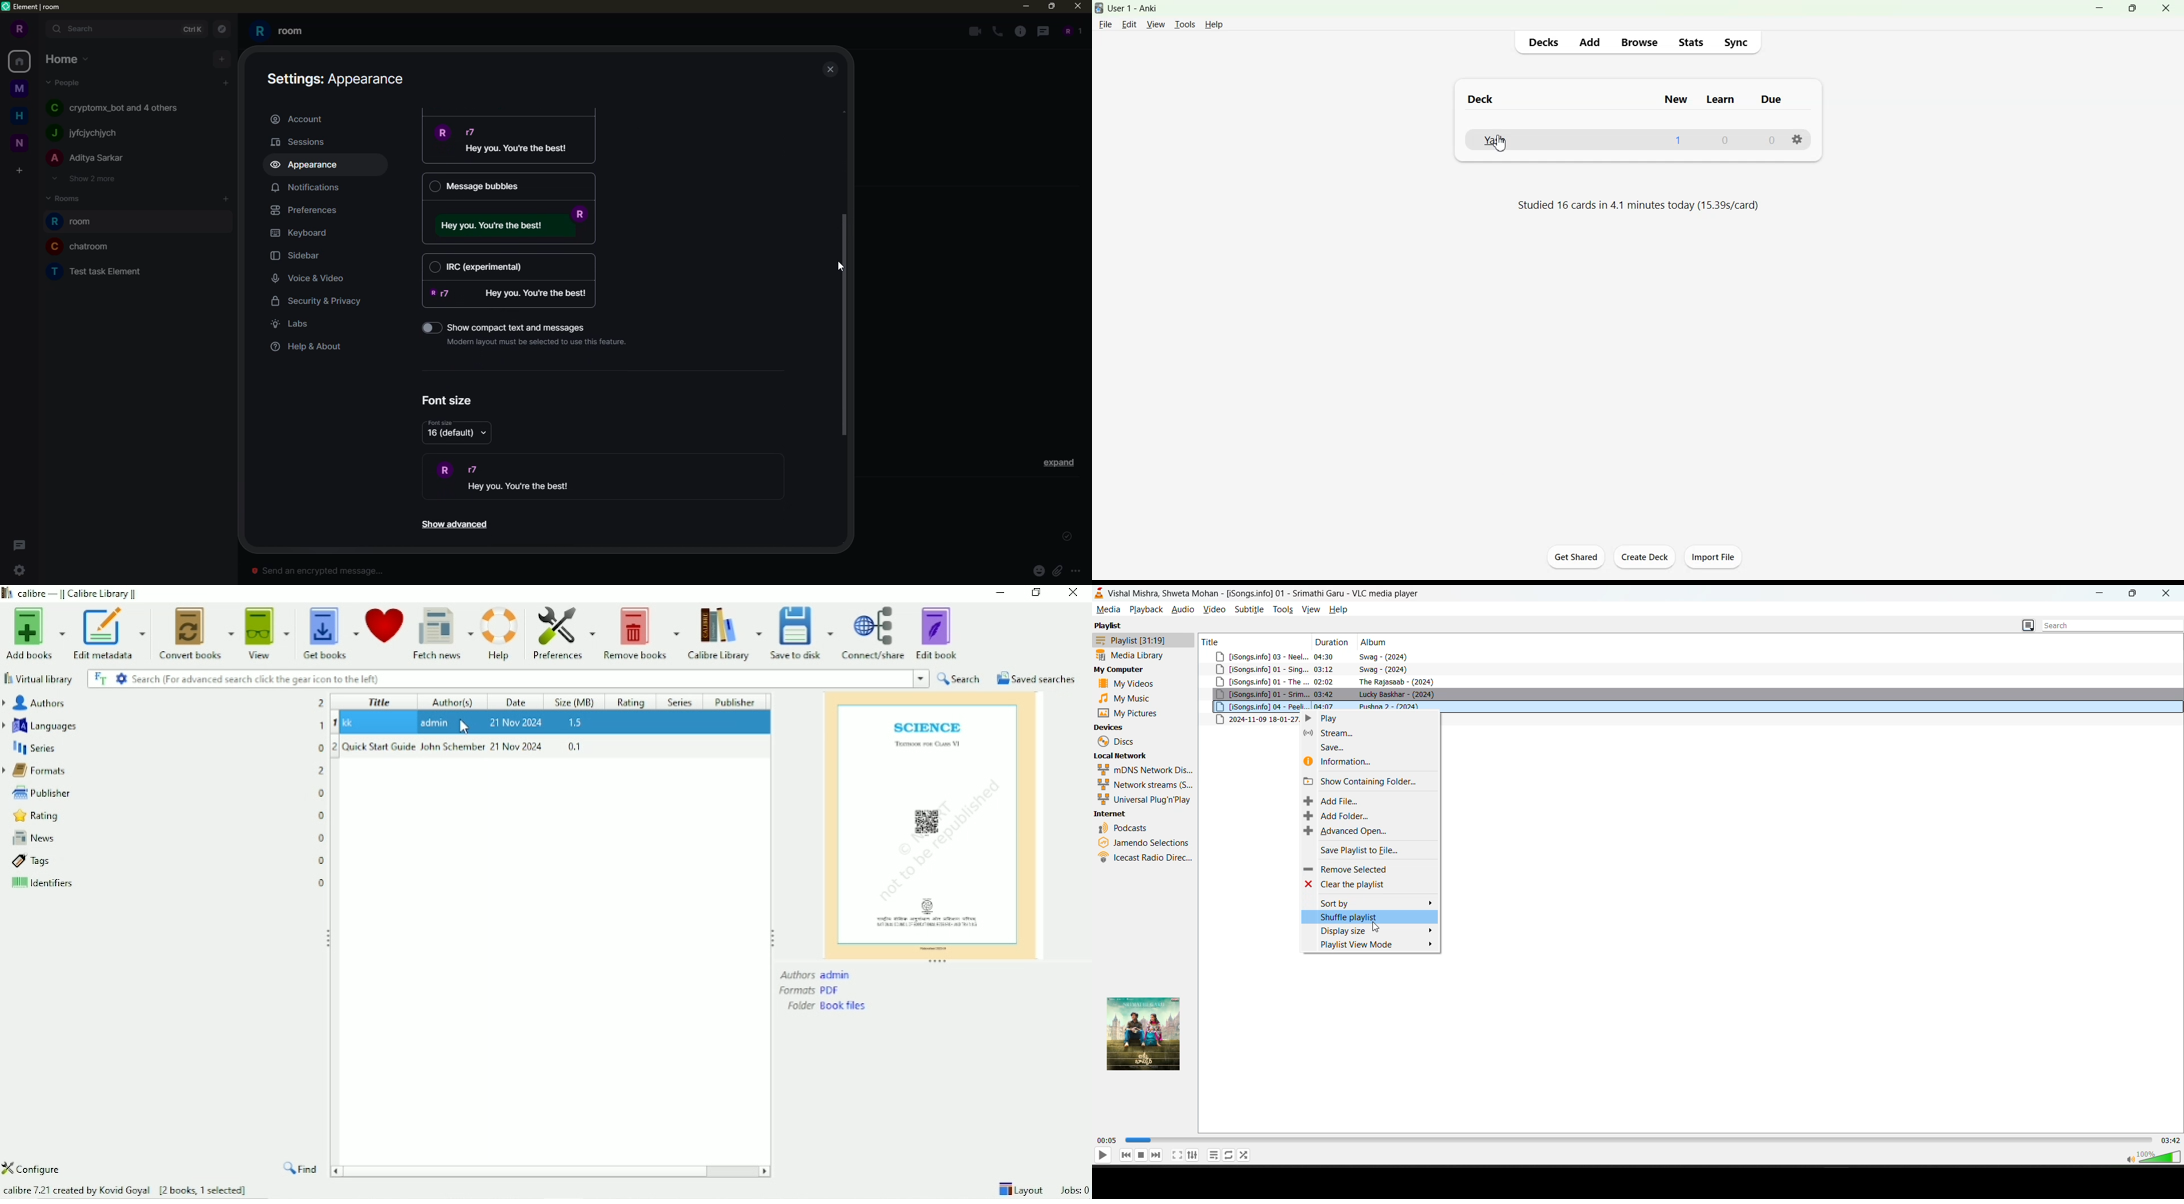 The height and width of the screenshot is (1204, 2184). Describe the element at coordinates (1073, 593) in the screenshot. I see `Close` at that location.